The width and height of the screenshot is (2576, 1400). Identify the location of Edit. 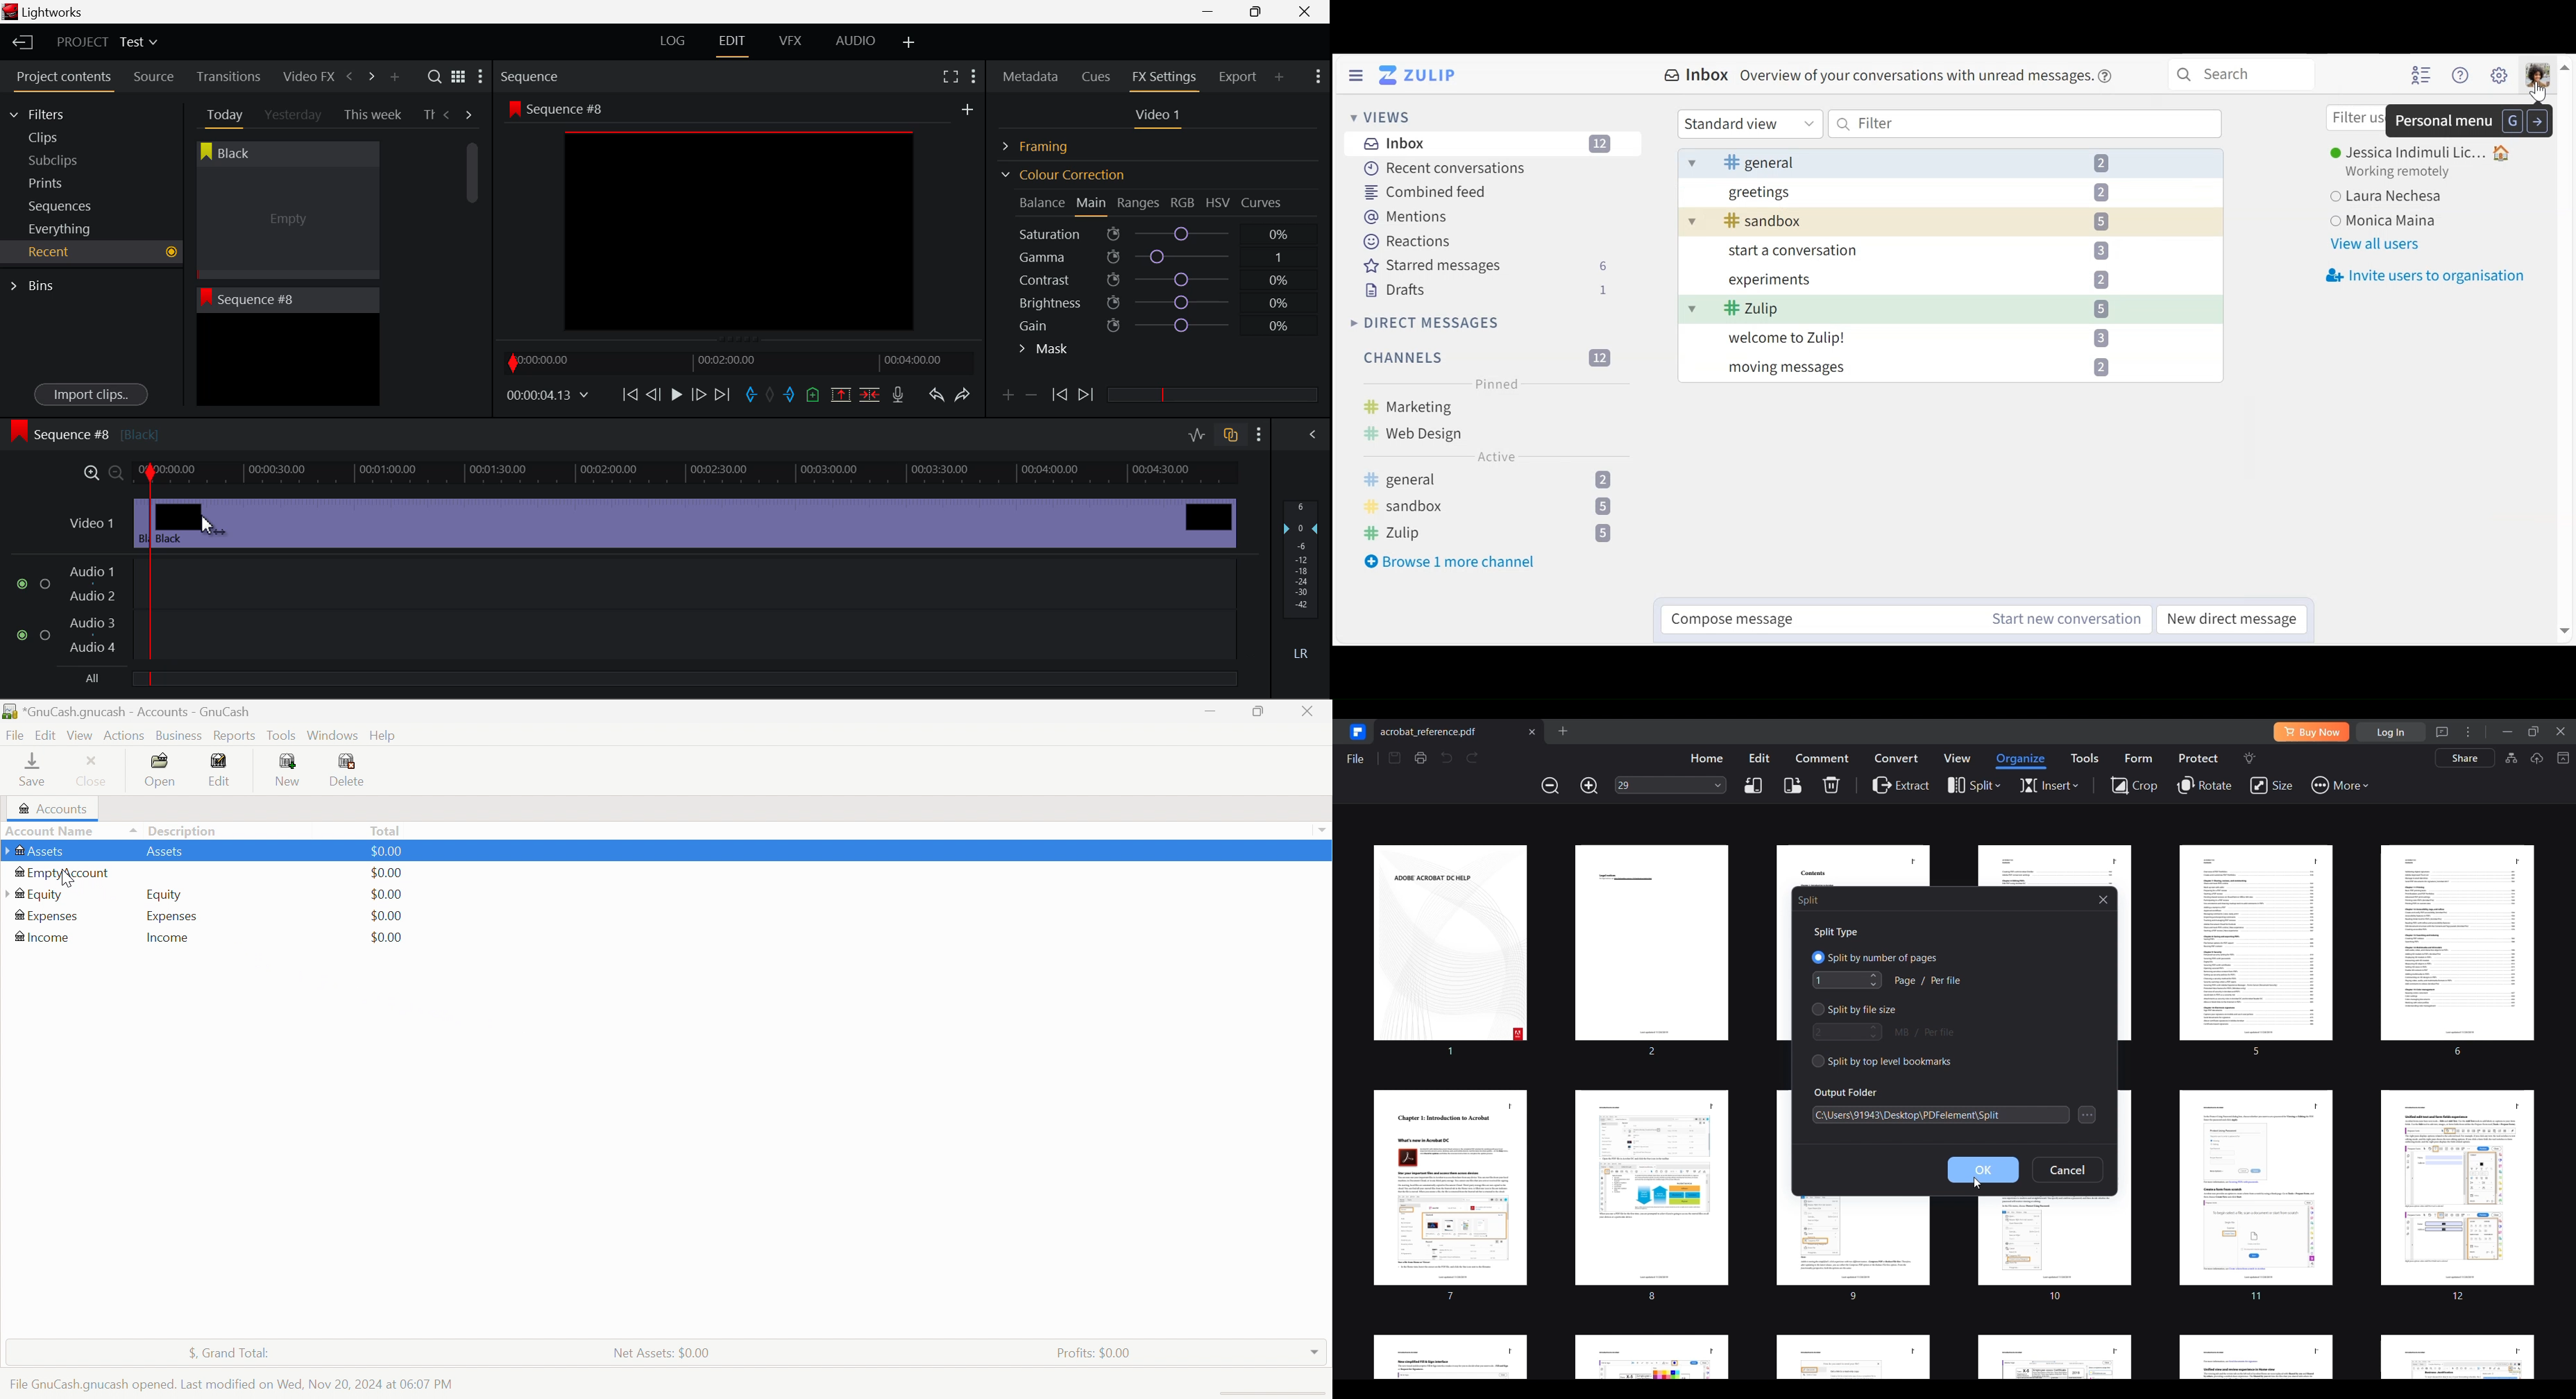
(48, 736).